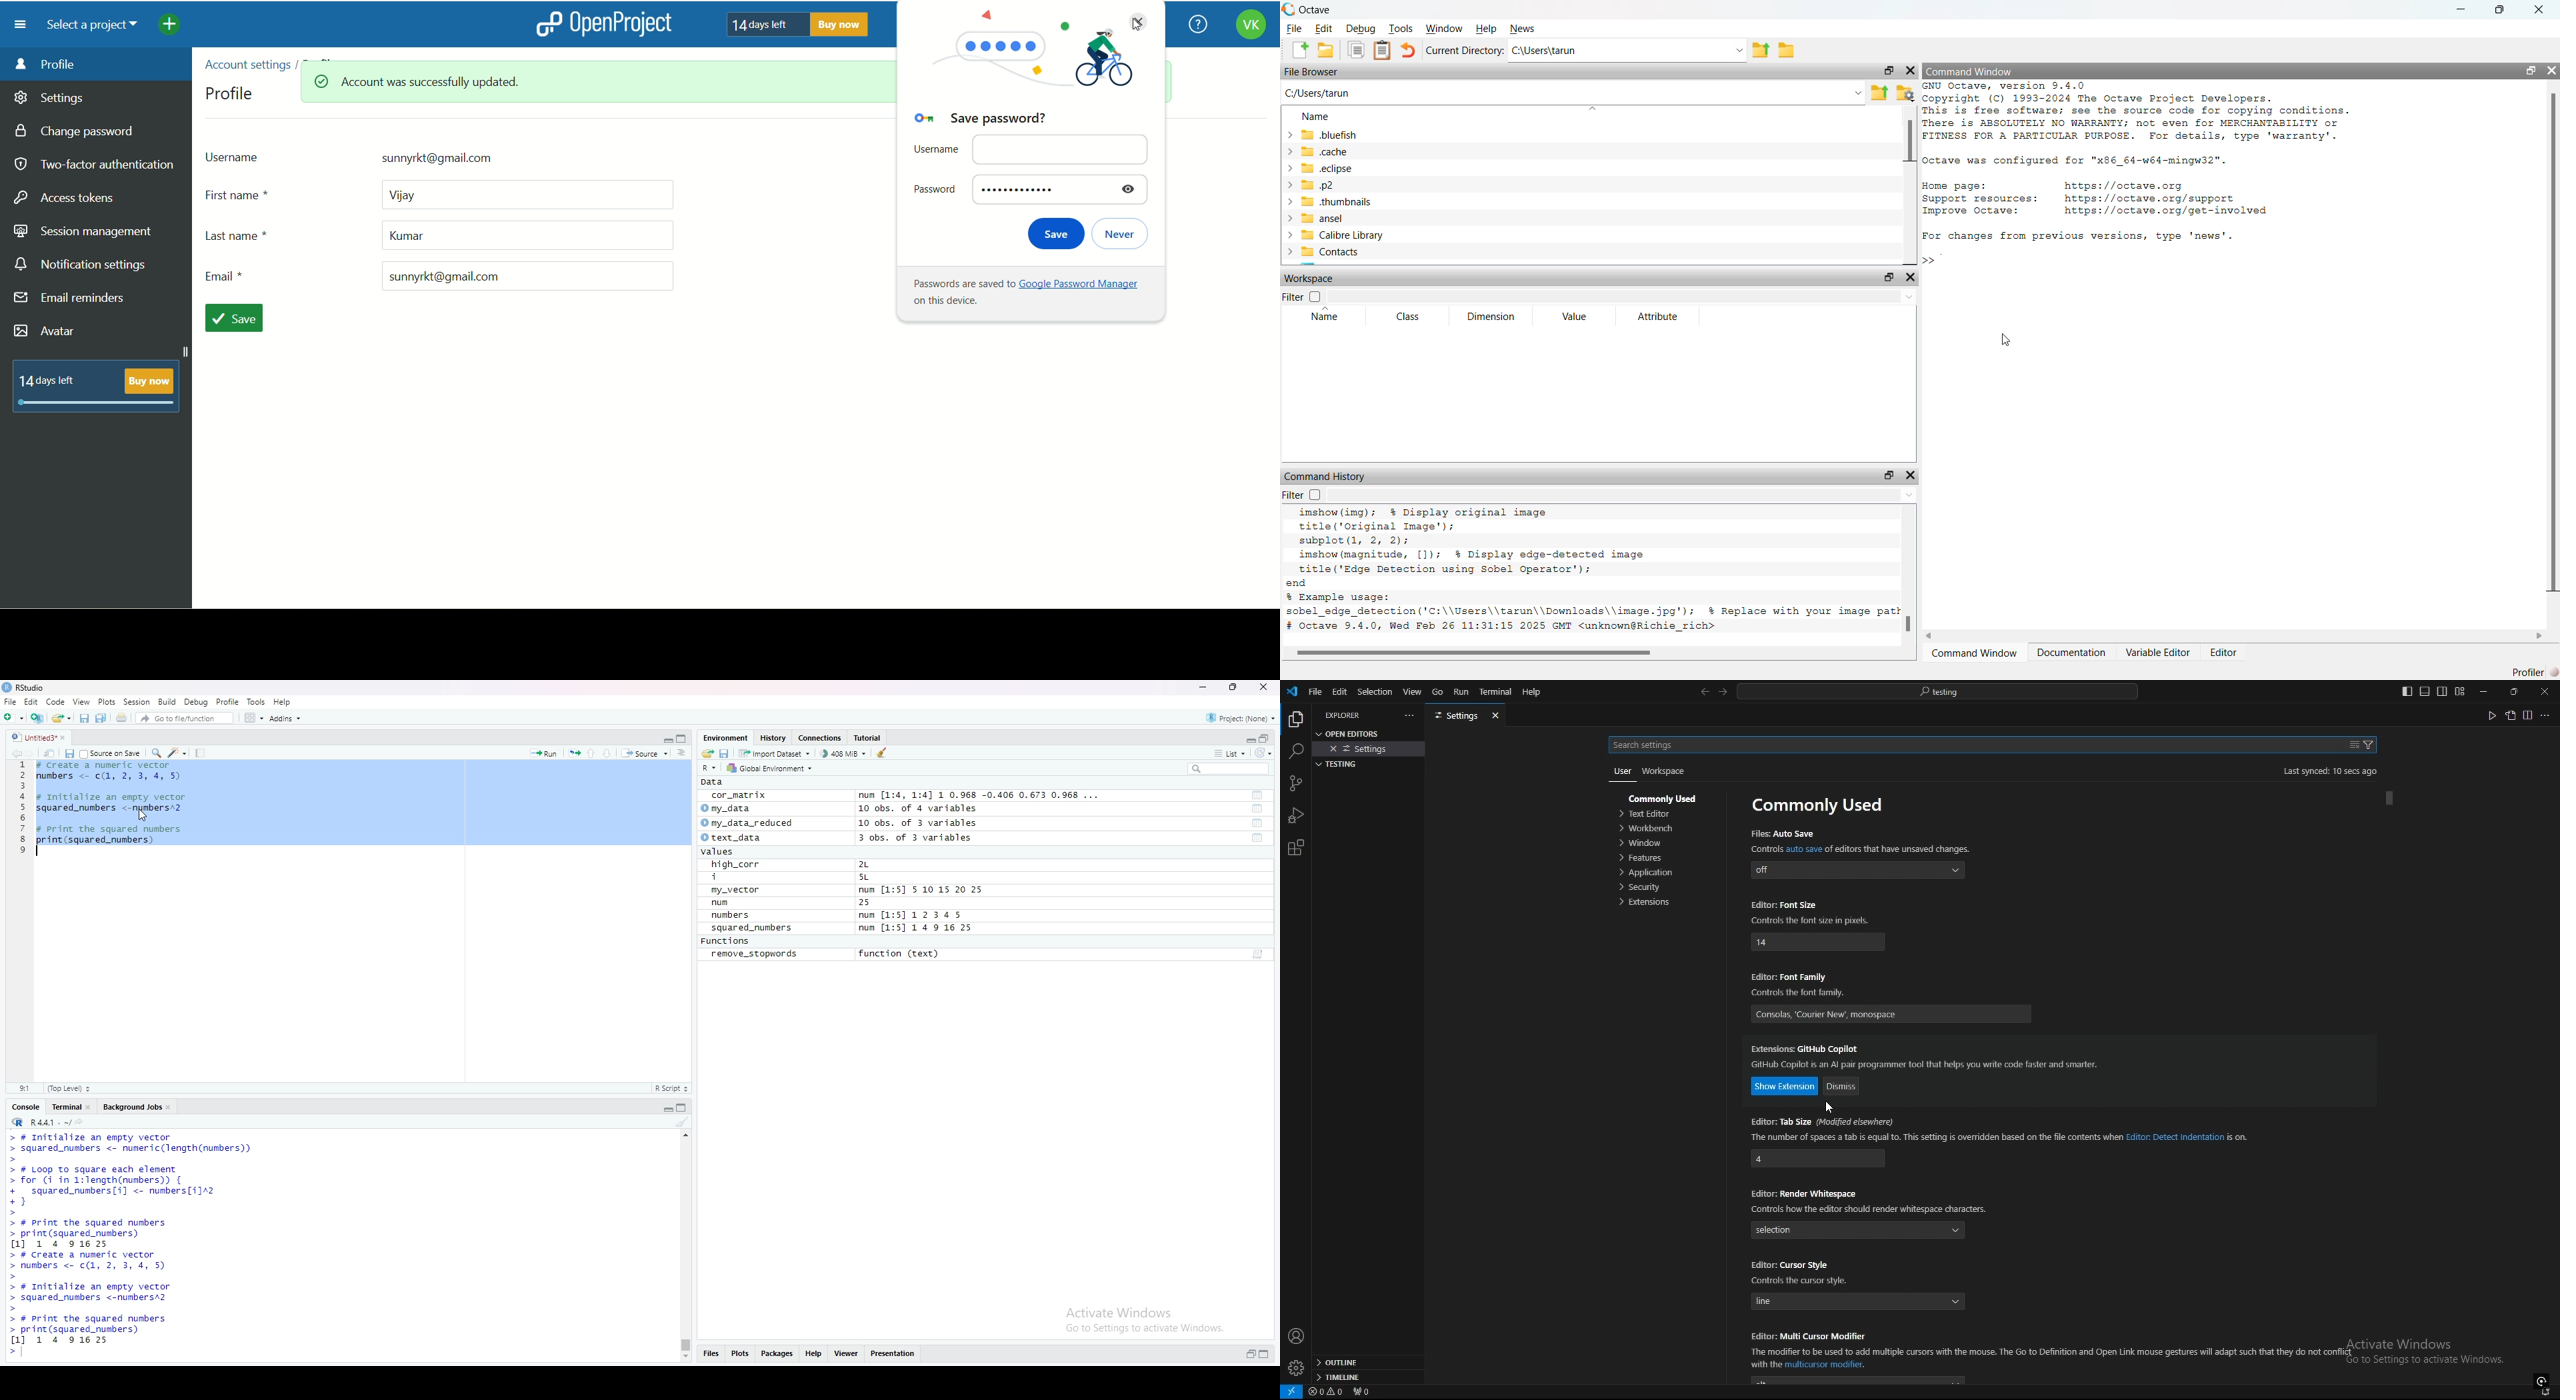 The height and width of the screenshot is (1400, 2576). Describe the element at coordinates (25, 687) in the screenshot. I see `RStudio` at that location.